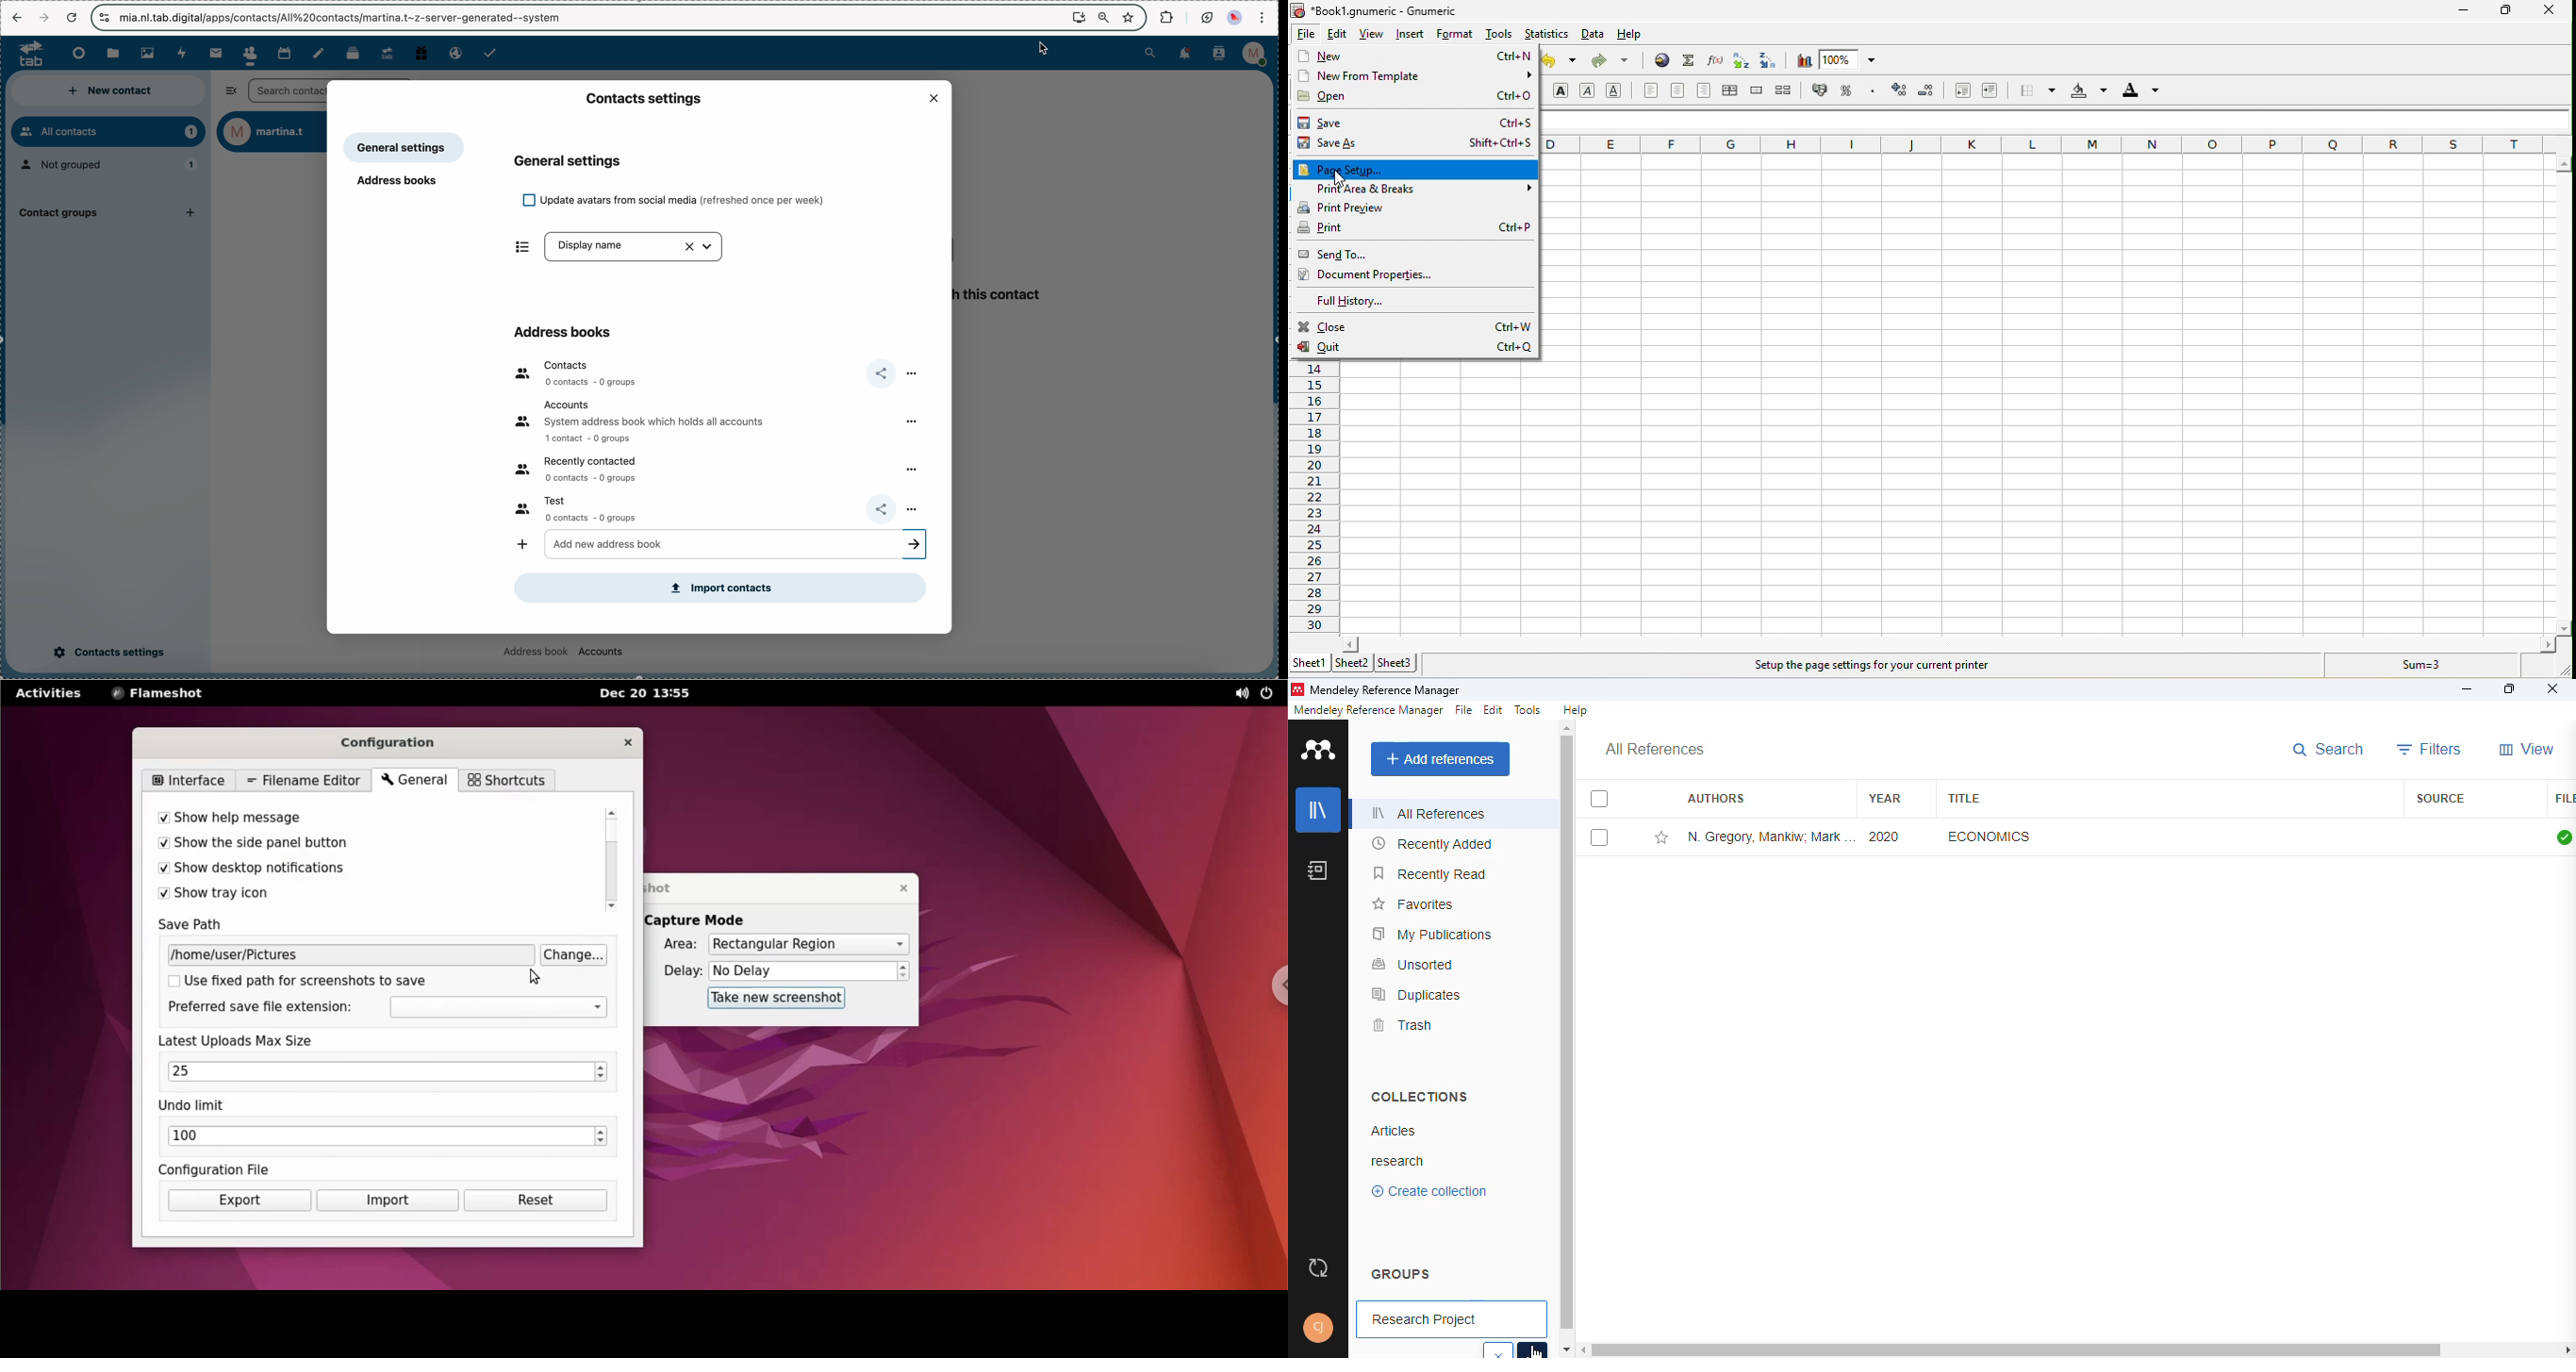  I want to click on deck, so click(352, 53).